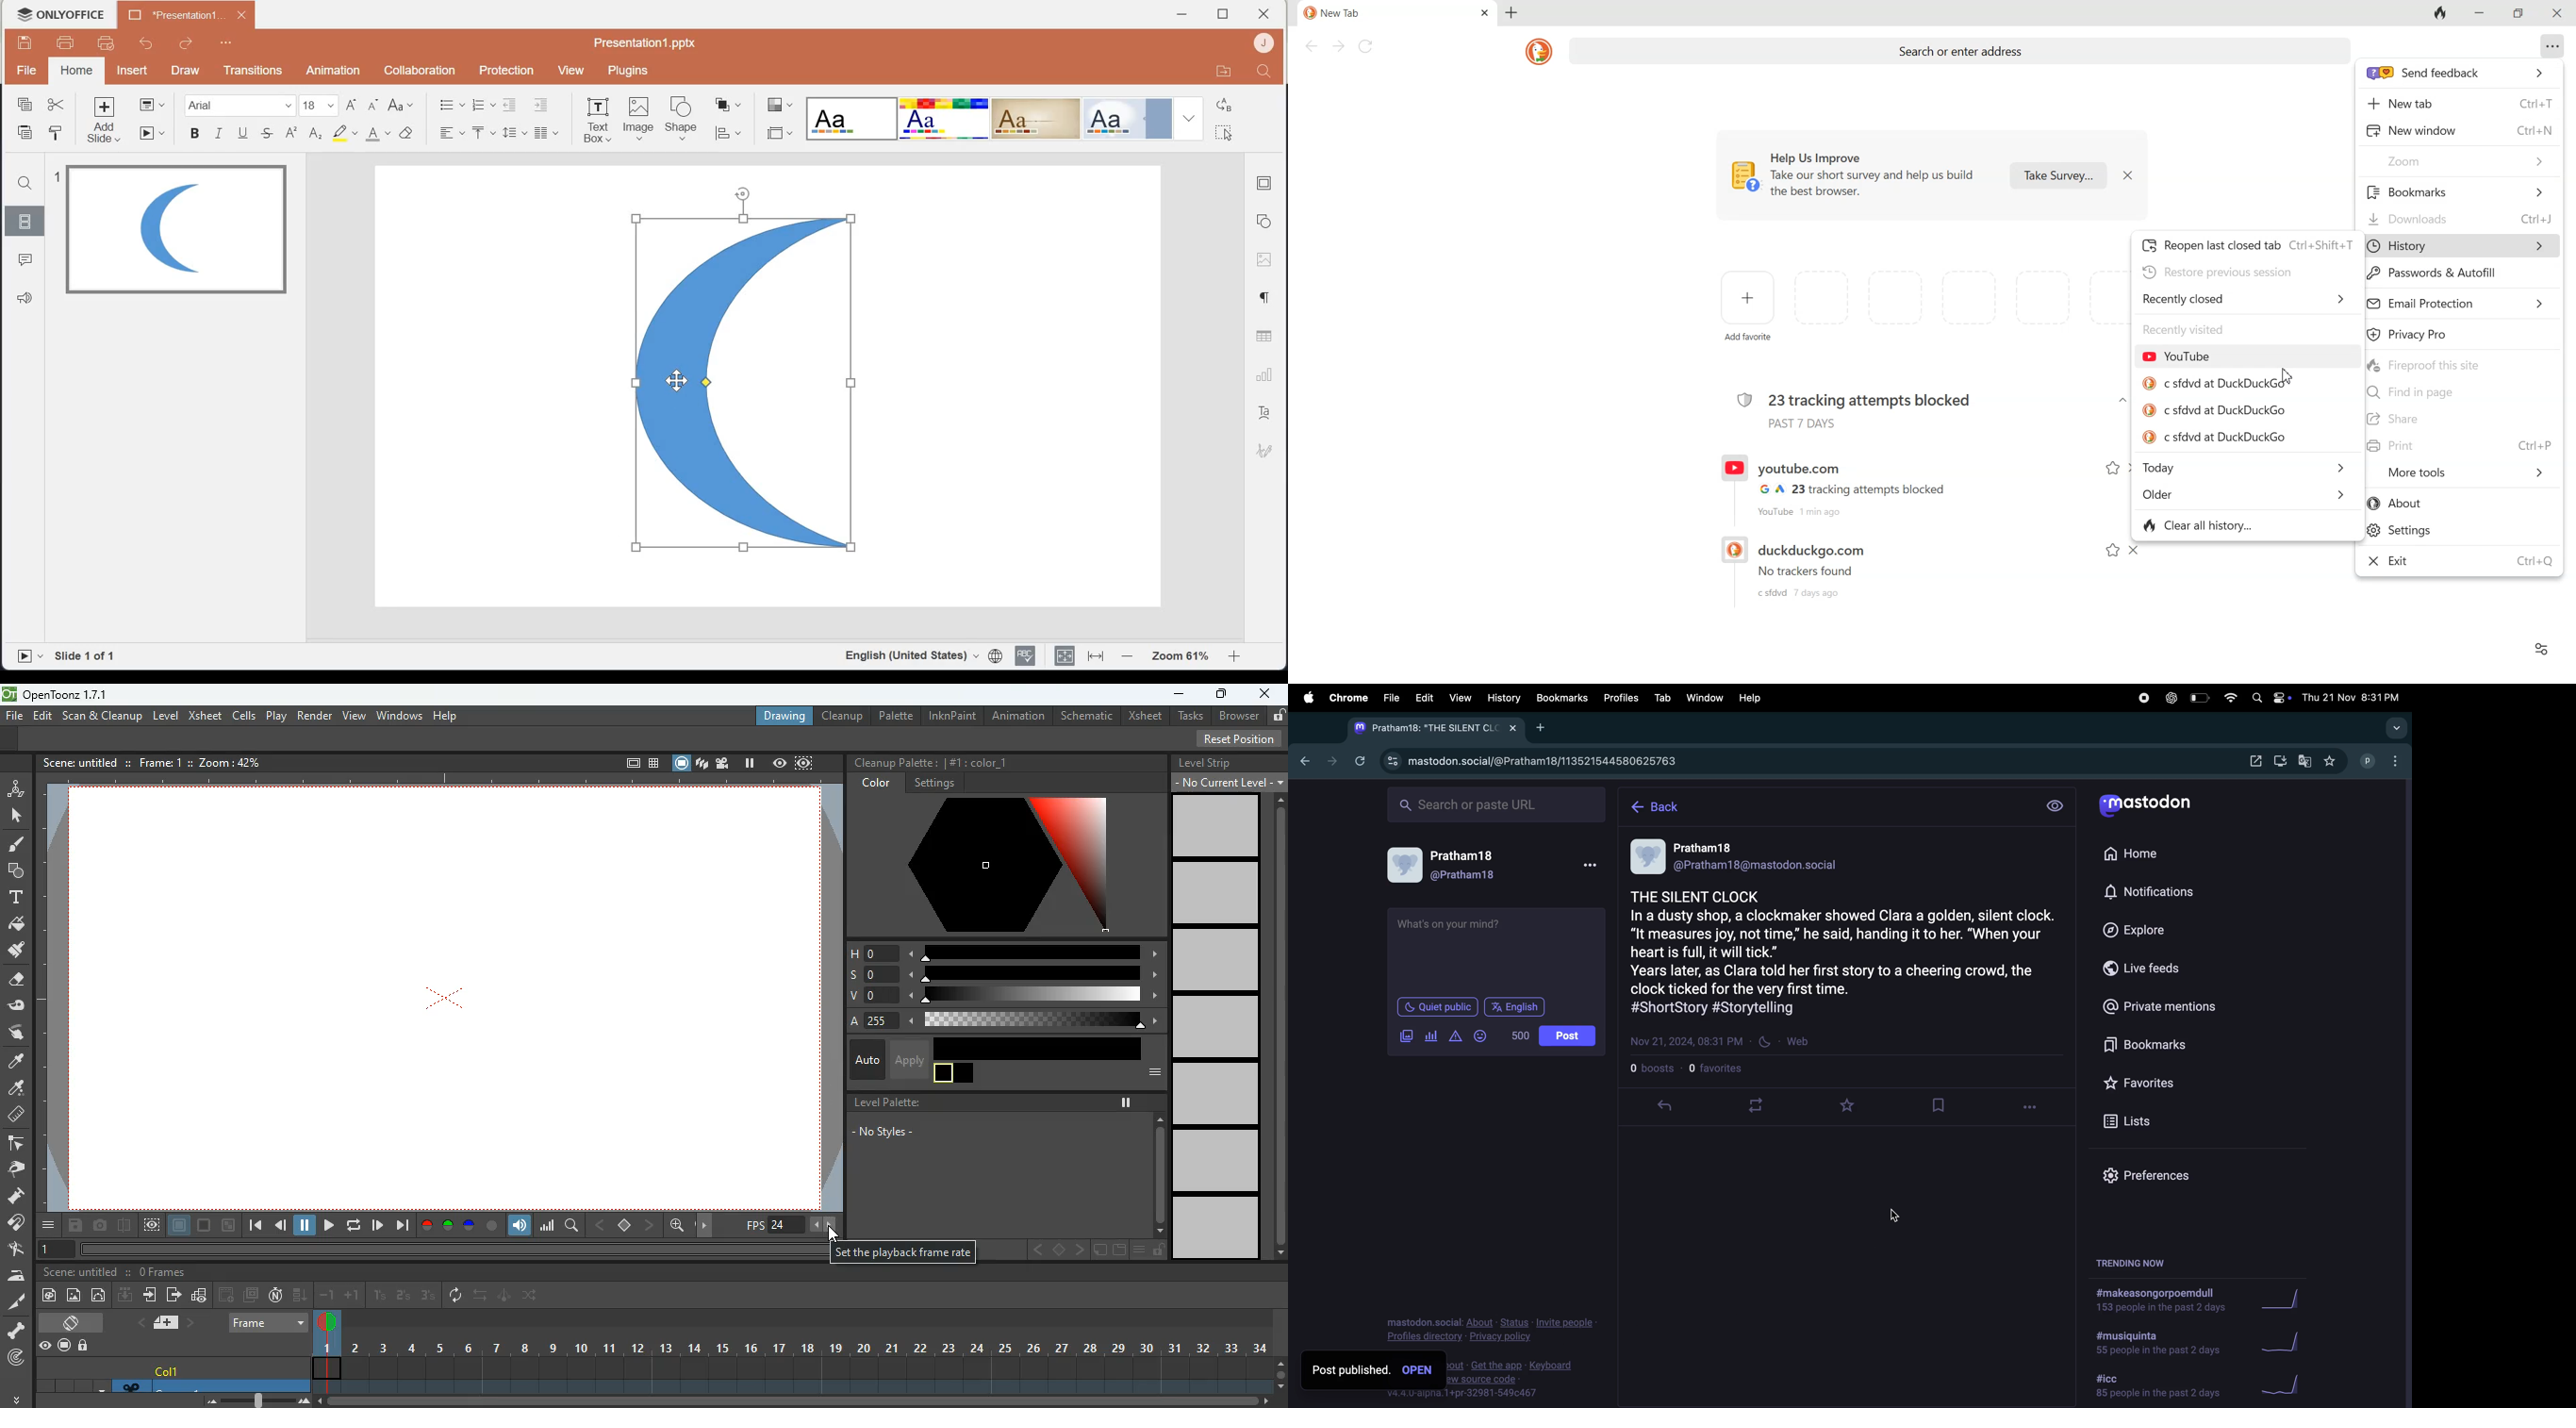 This screenshot has width=2576, height=1428. Describe the element at coordinates (1424, 696) in the screenshot. I see `Edit` at that location.